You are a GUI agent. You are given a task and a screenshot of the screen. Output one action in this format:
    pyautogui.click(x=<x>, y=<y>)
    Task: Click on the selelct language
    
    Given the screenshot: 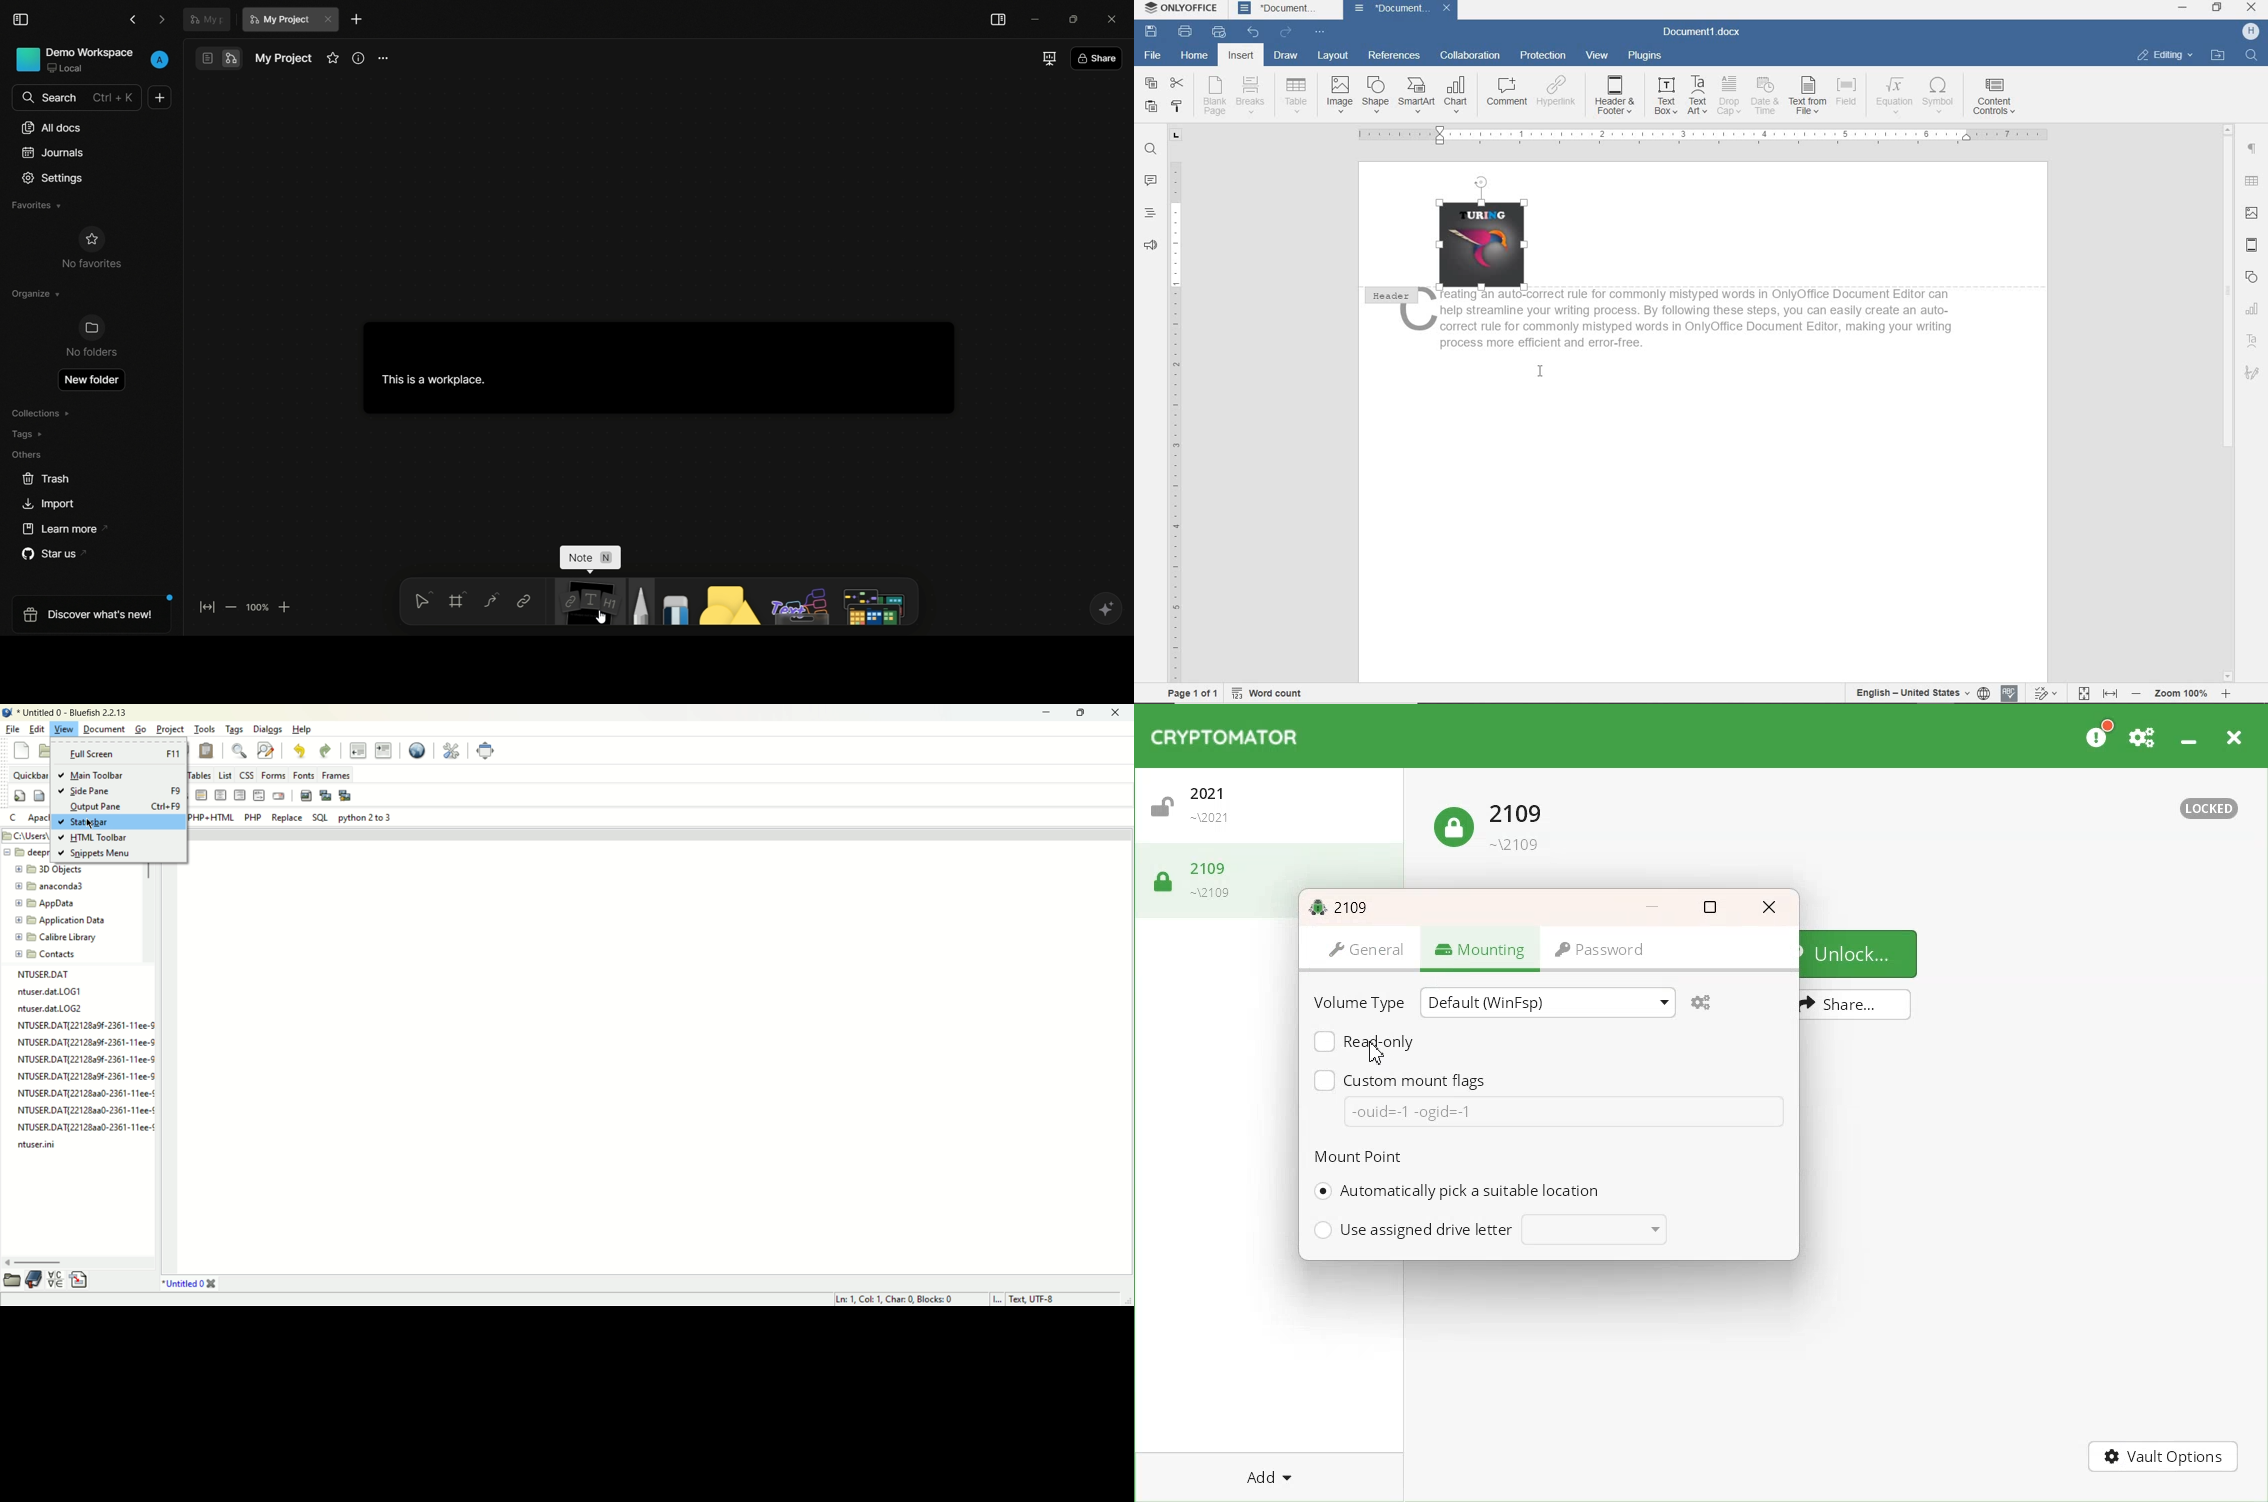 What is the action you would take?
    pyautogui.click(x=1984, y=694)
    